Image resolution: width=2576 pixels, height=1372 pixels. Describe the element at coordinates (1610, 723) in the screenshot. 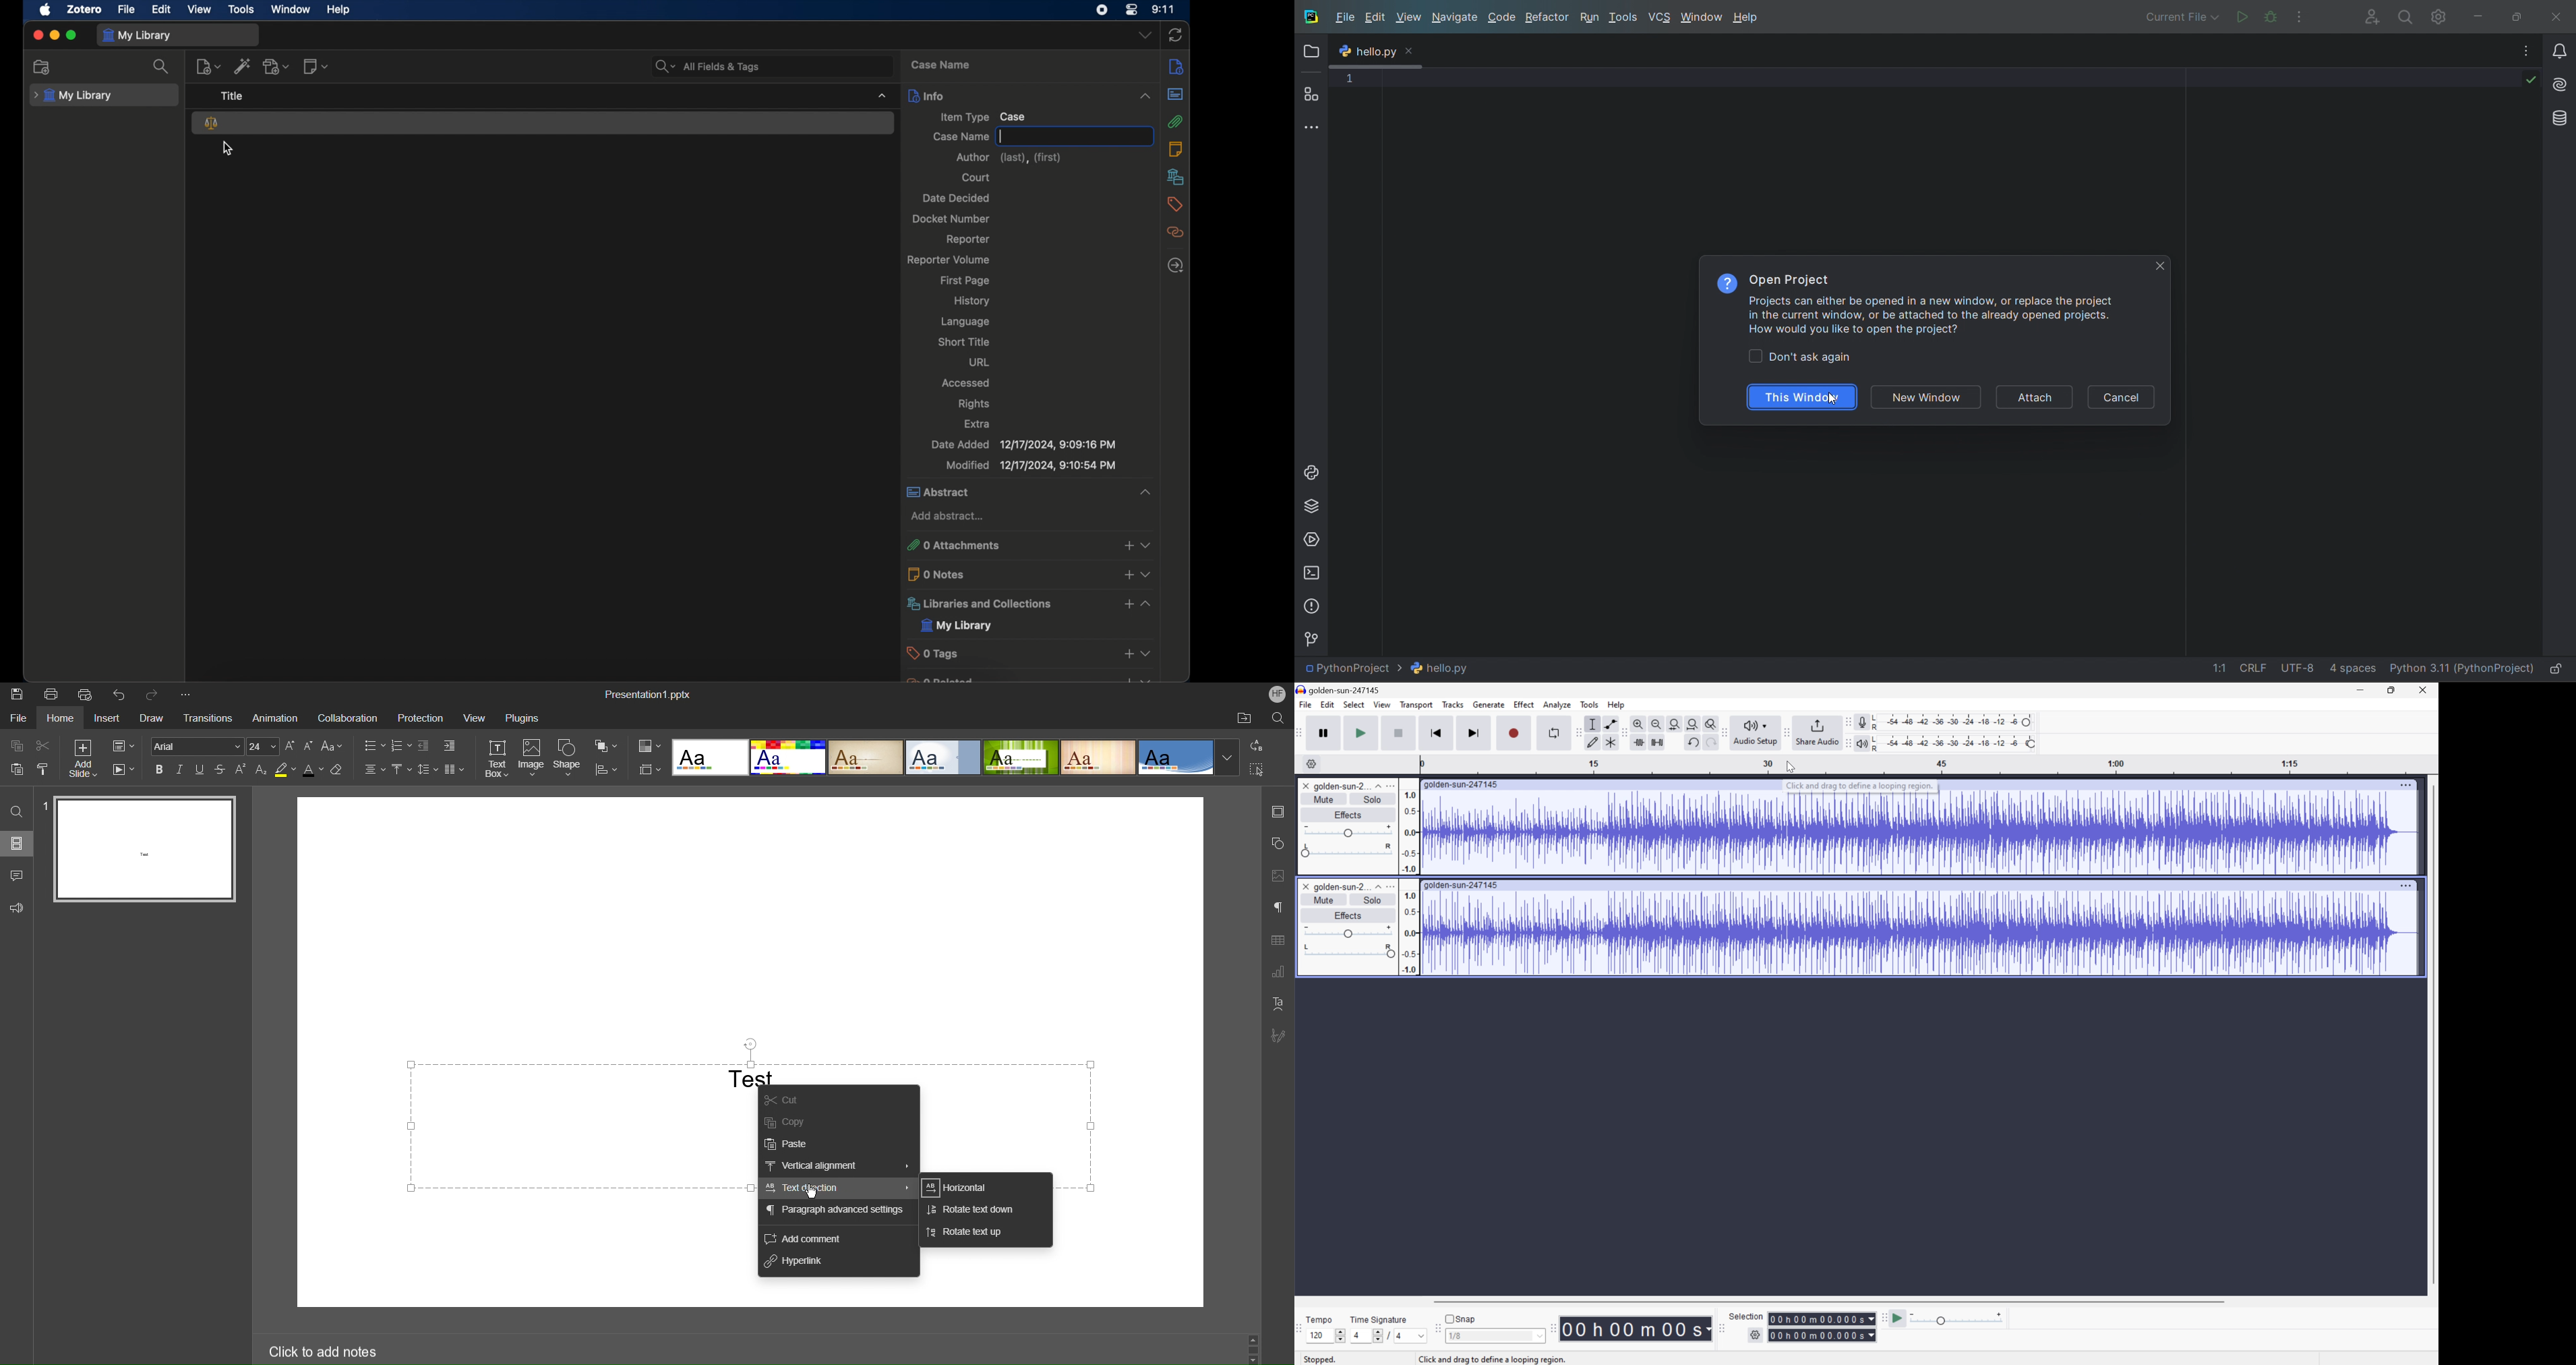

I see `Envelope tool` at that location.